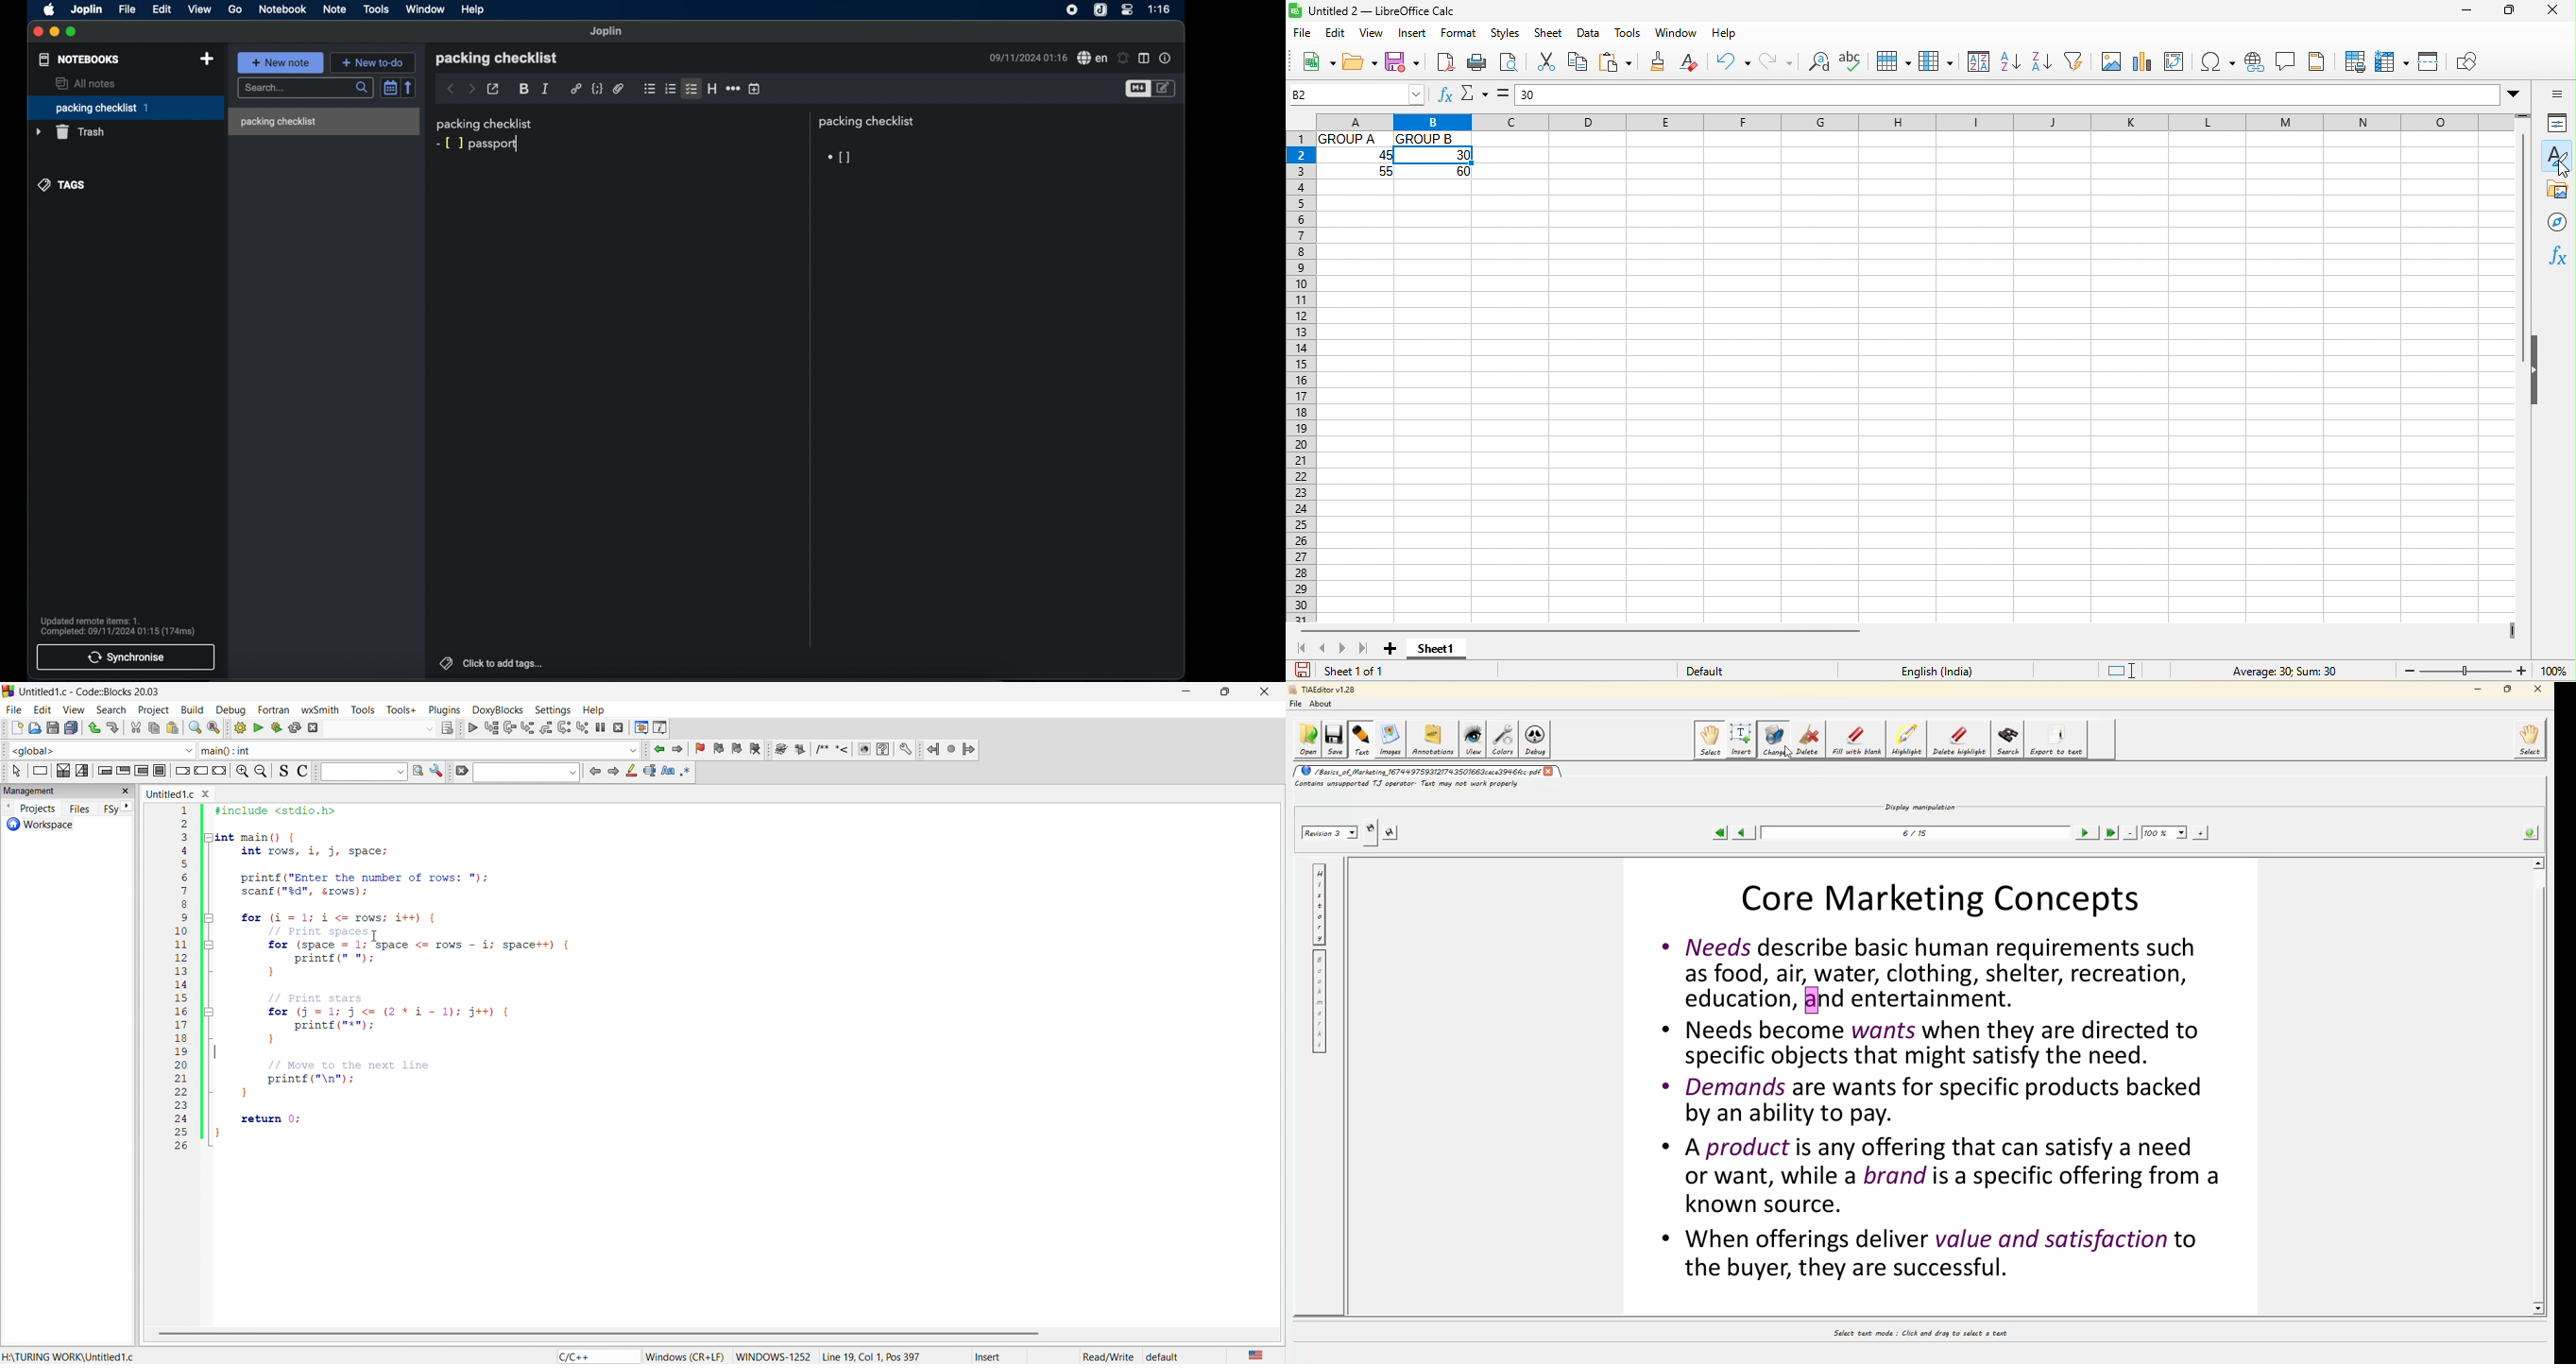  Describe the element at coordinates (1593, 34) in the screenshot. I see `data` at that location.